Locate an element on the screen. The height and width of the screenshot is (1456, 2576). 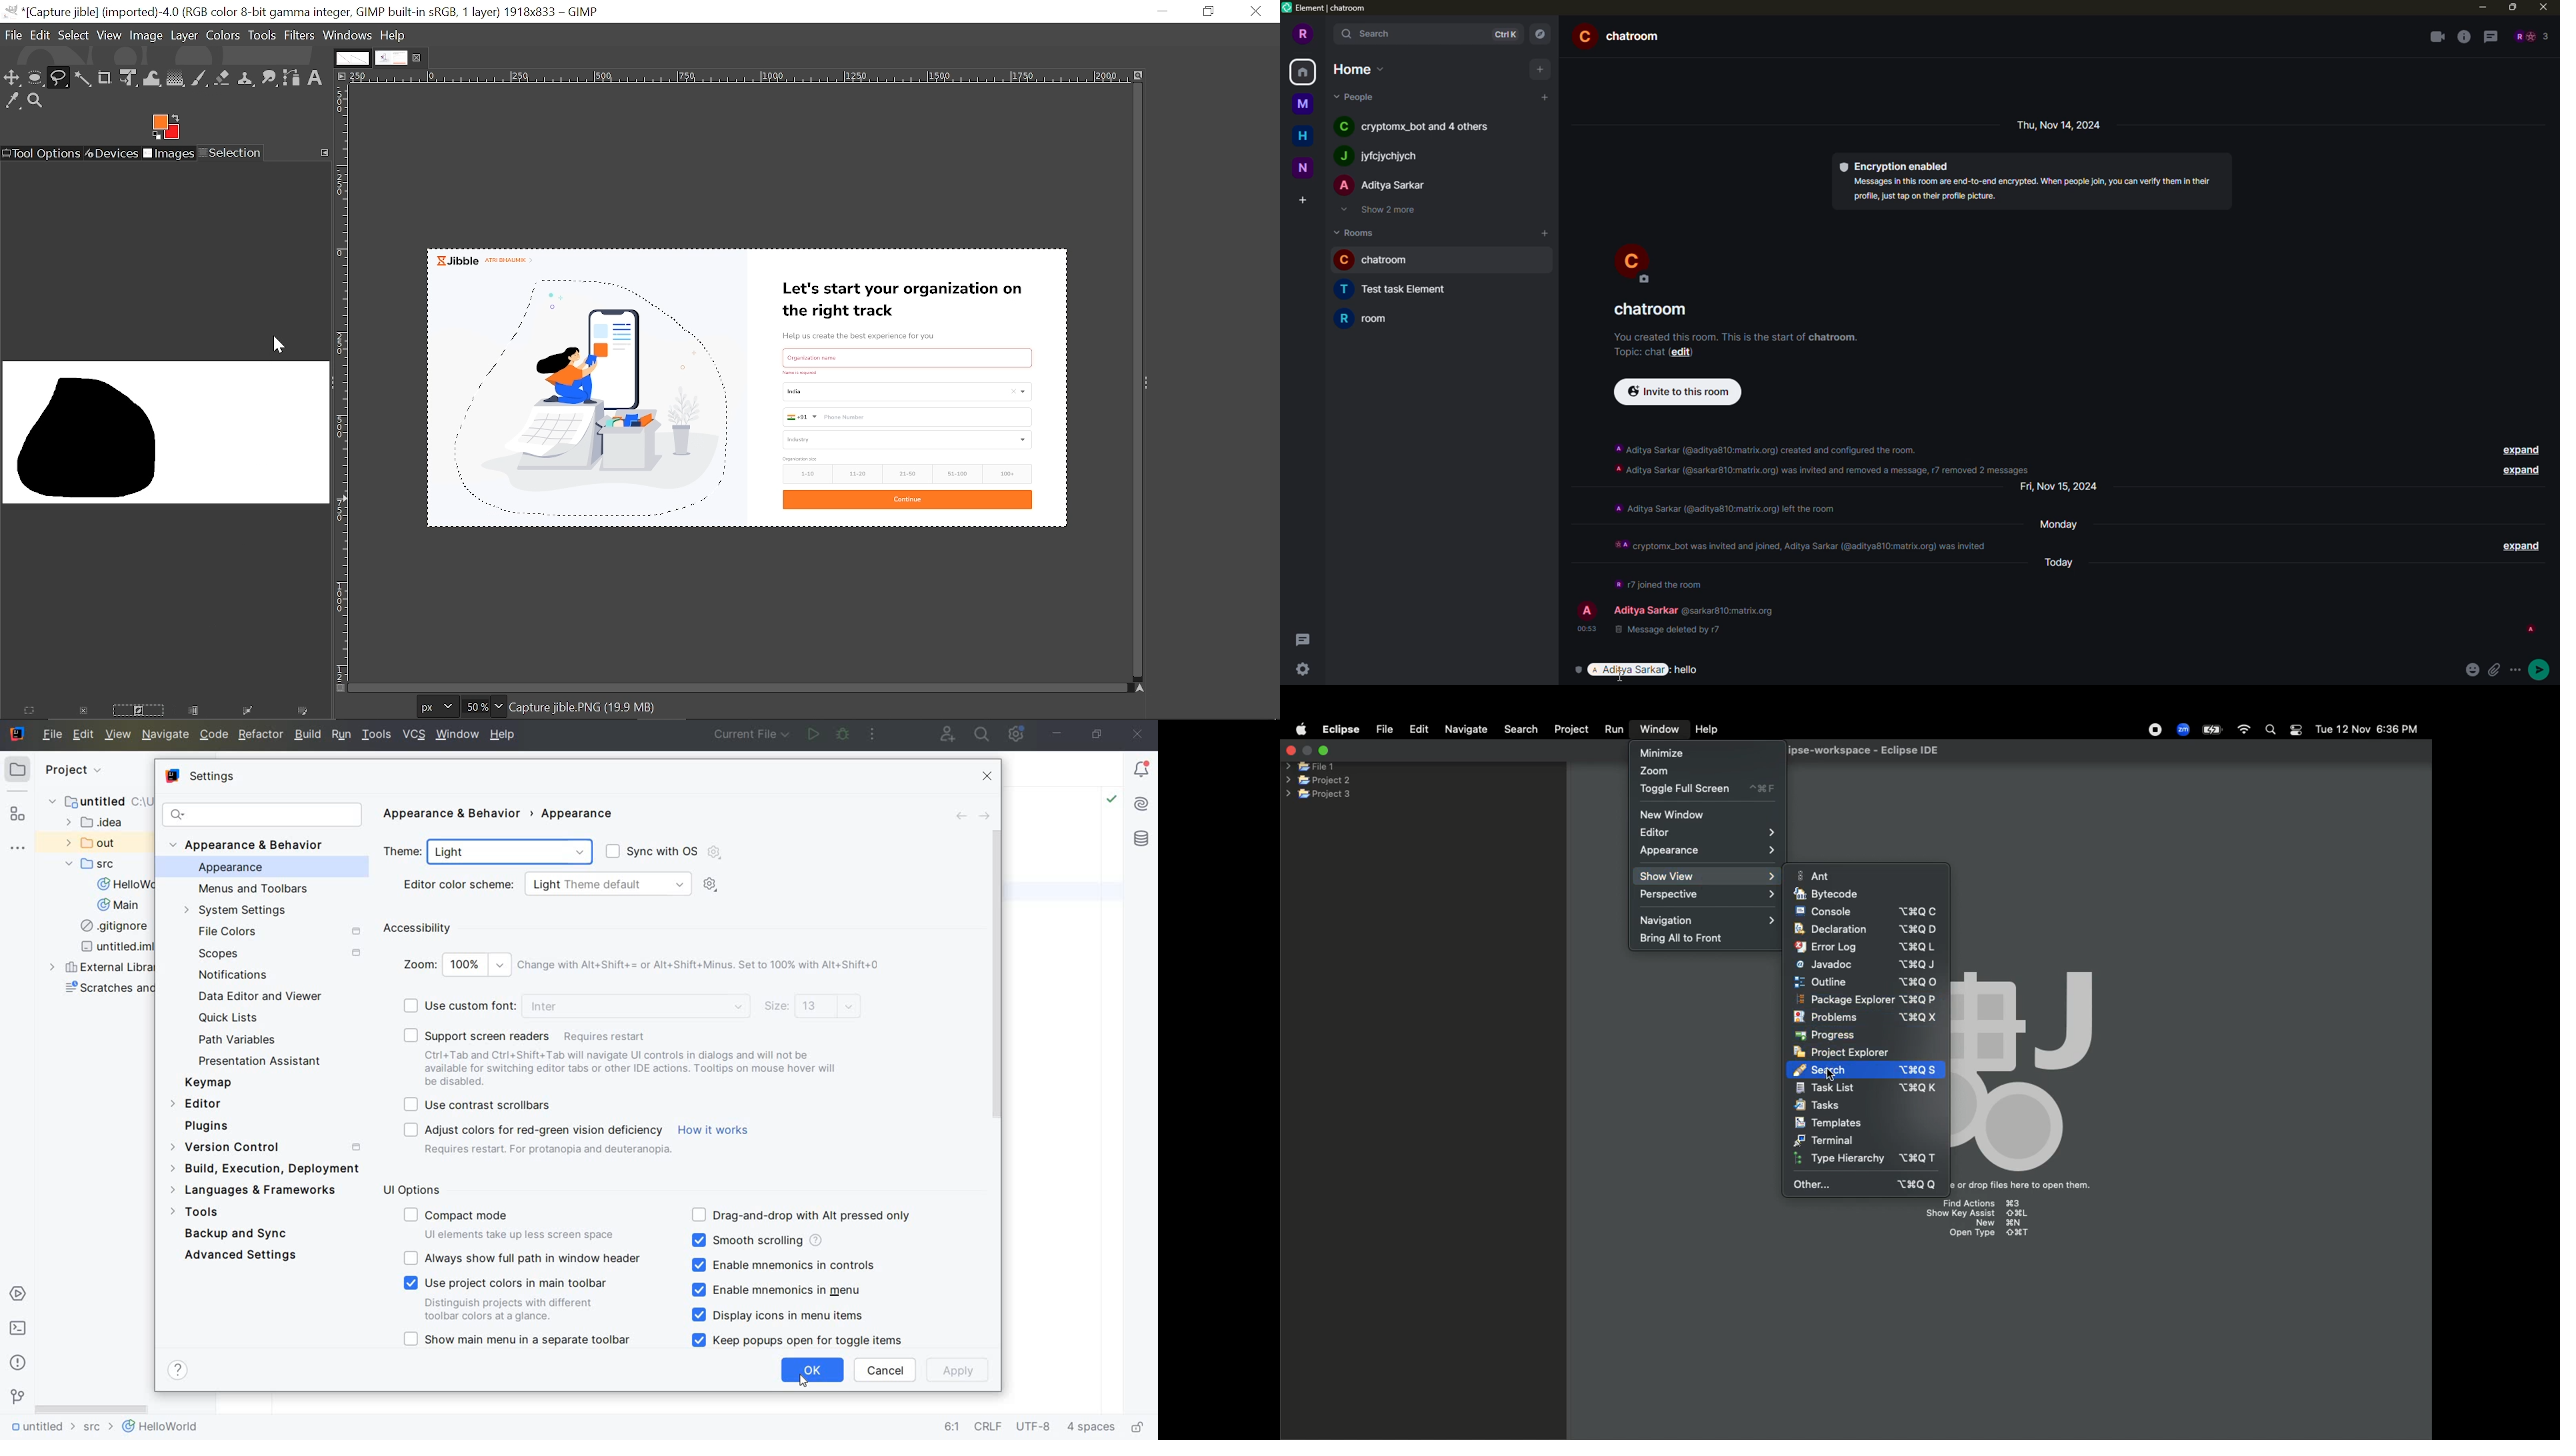
threads is located at coordinates (1301, 639).